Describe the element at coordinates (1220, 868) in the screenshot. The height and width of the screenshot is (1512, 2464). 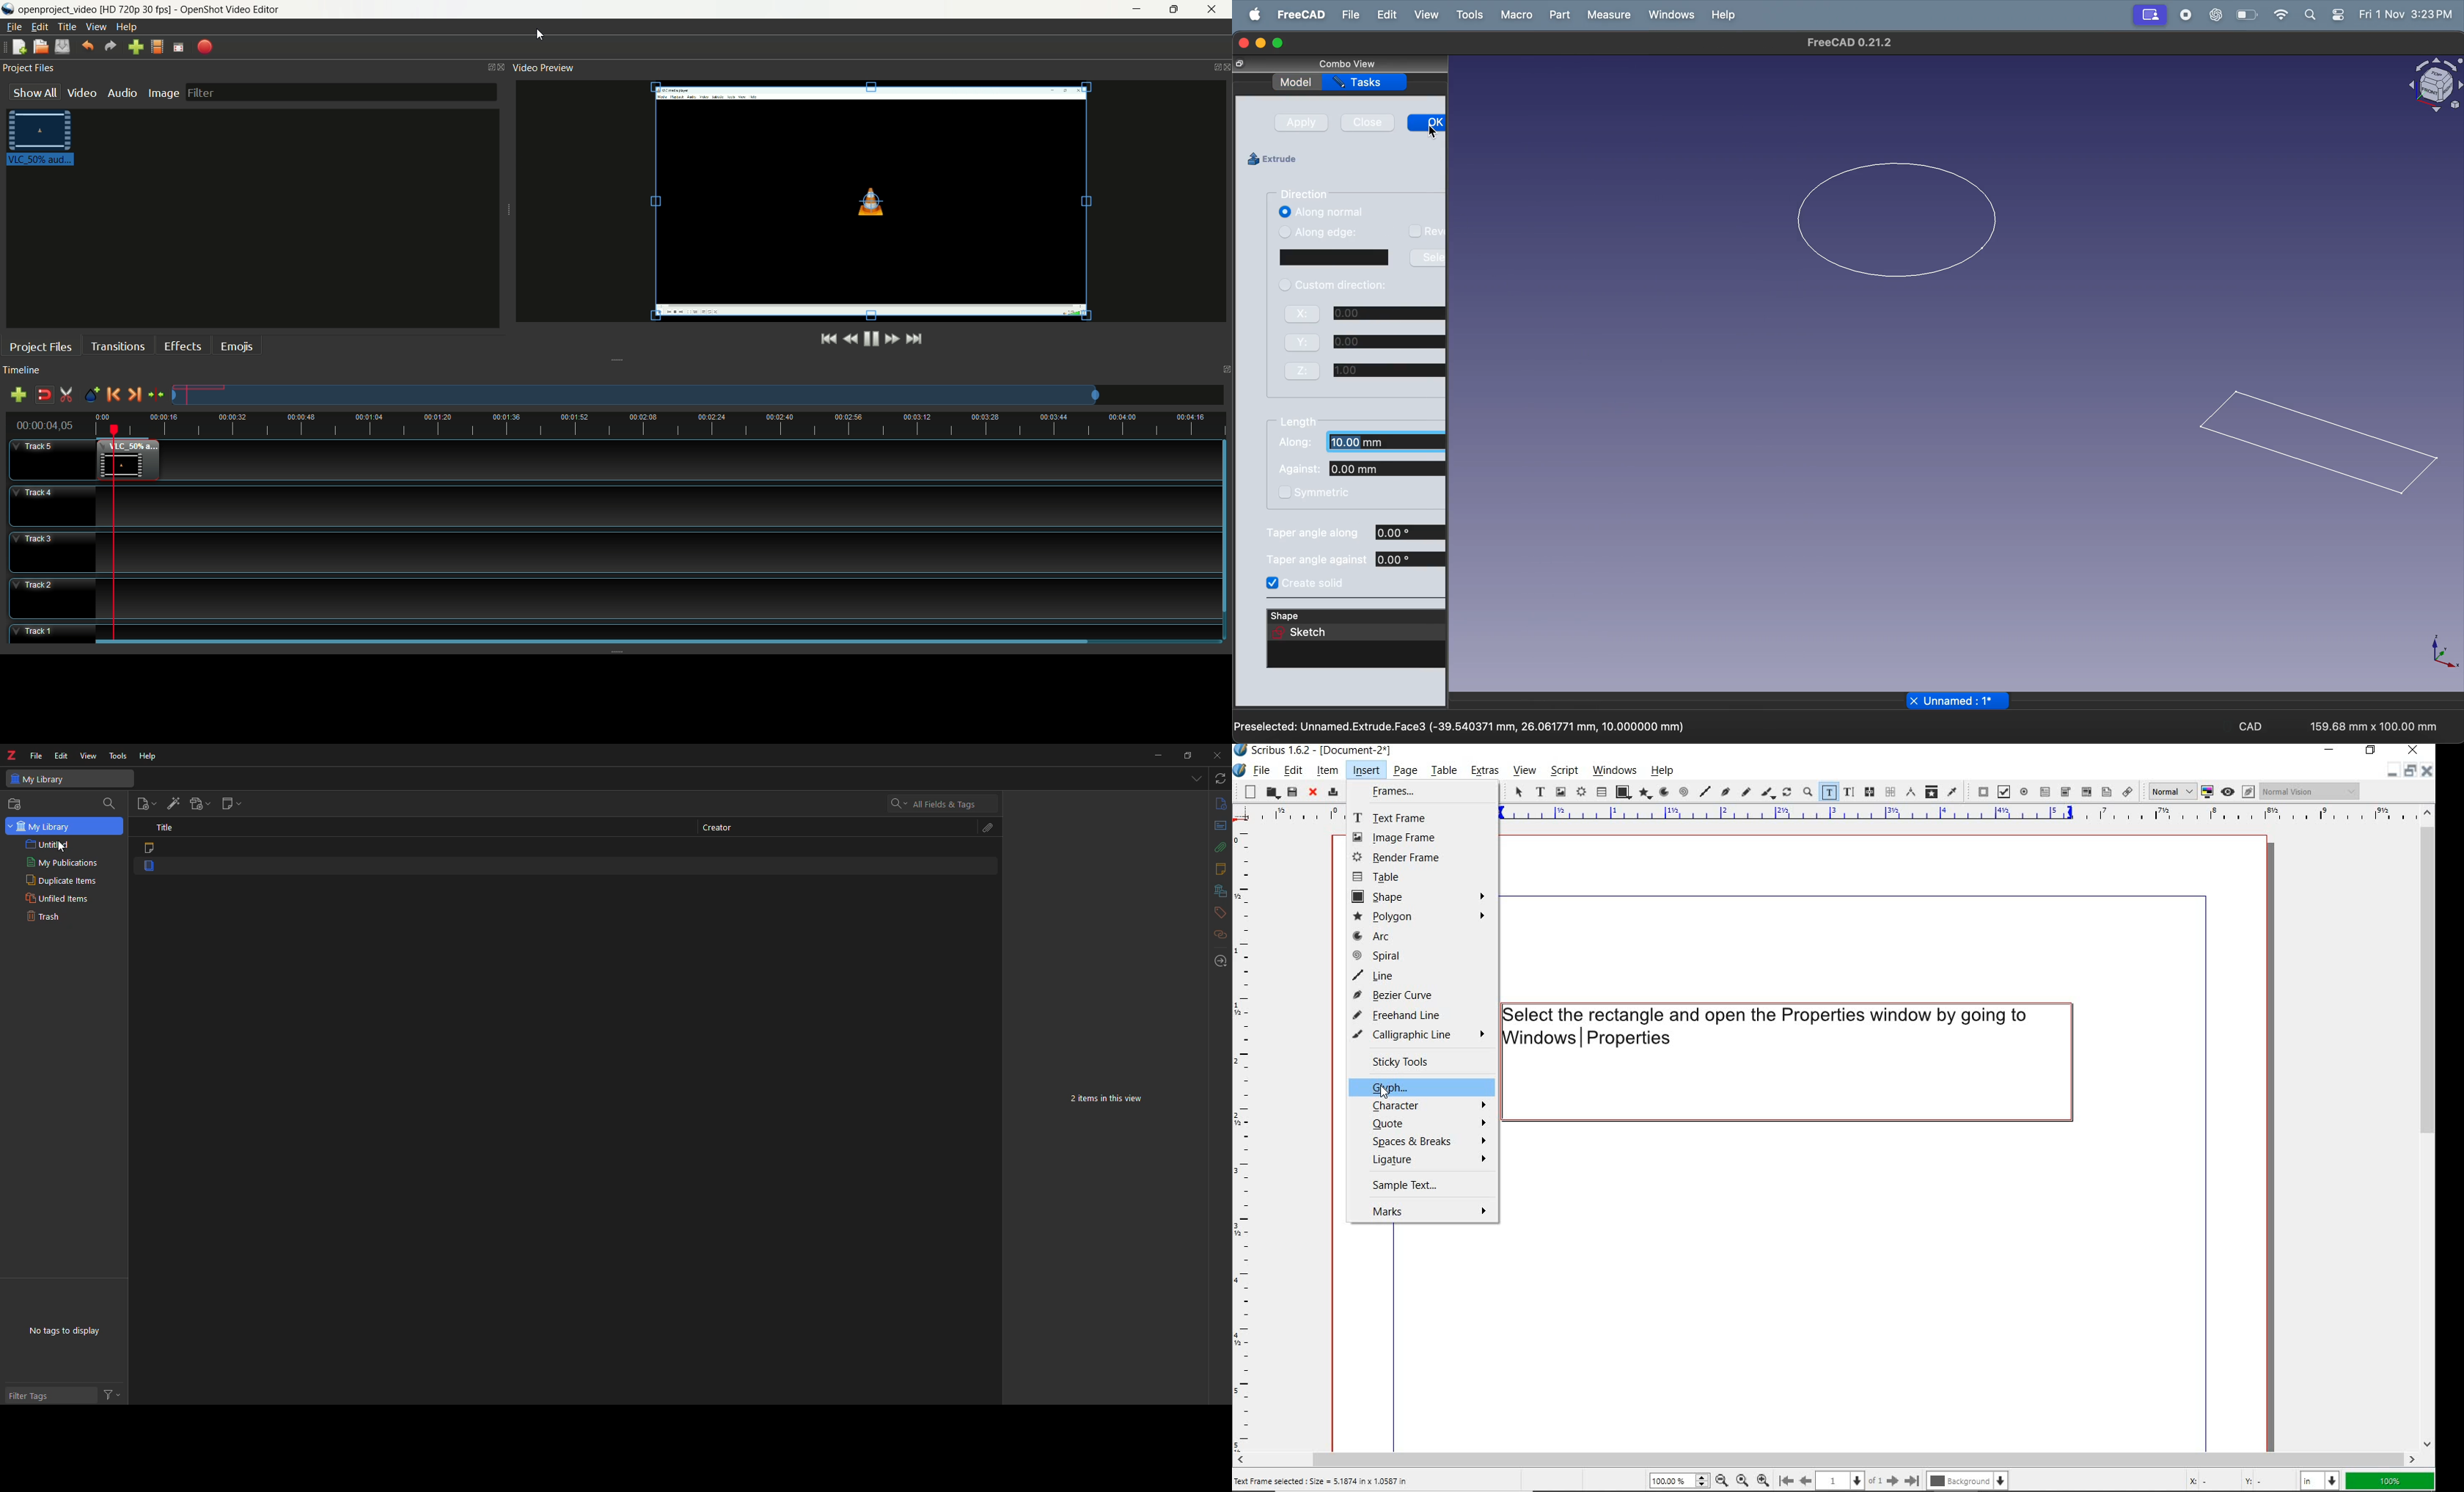
I see `notes` at that location.